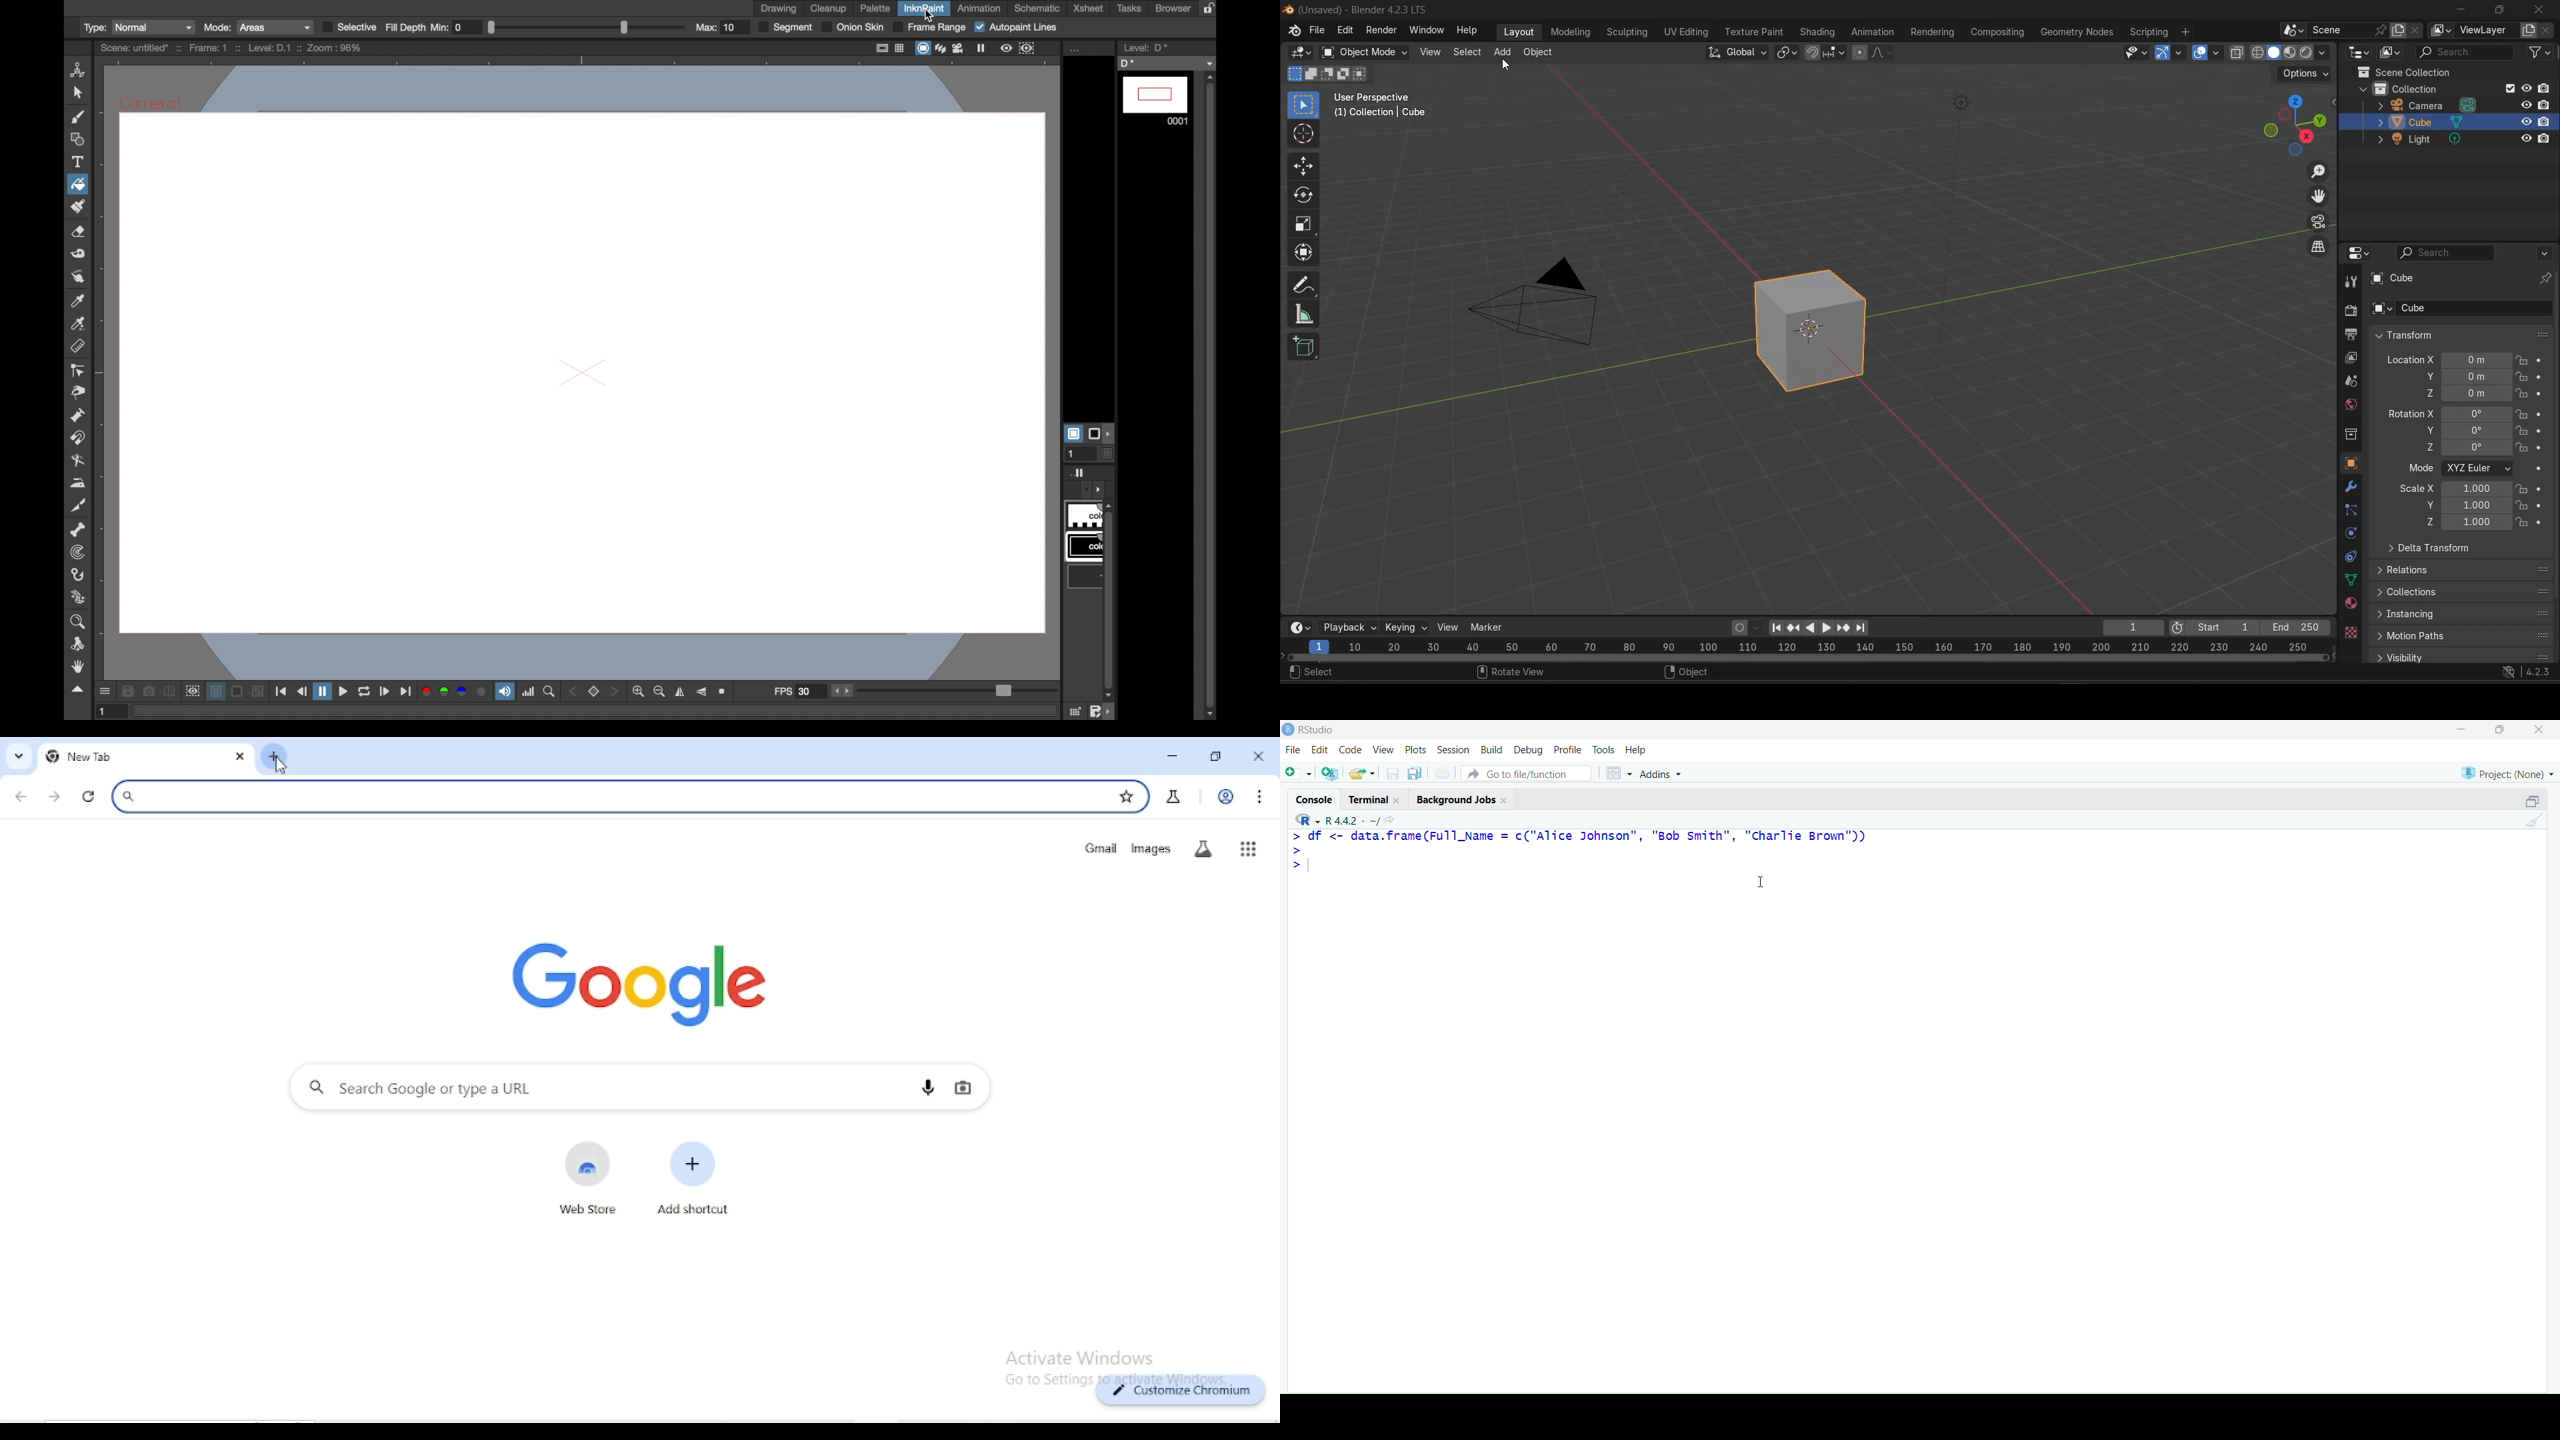 The image size is (2576, 1456). Describe the element at coordinates (1319, 749) in the screenshot. I see `Edit` at that location.